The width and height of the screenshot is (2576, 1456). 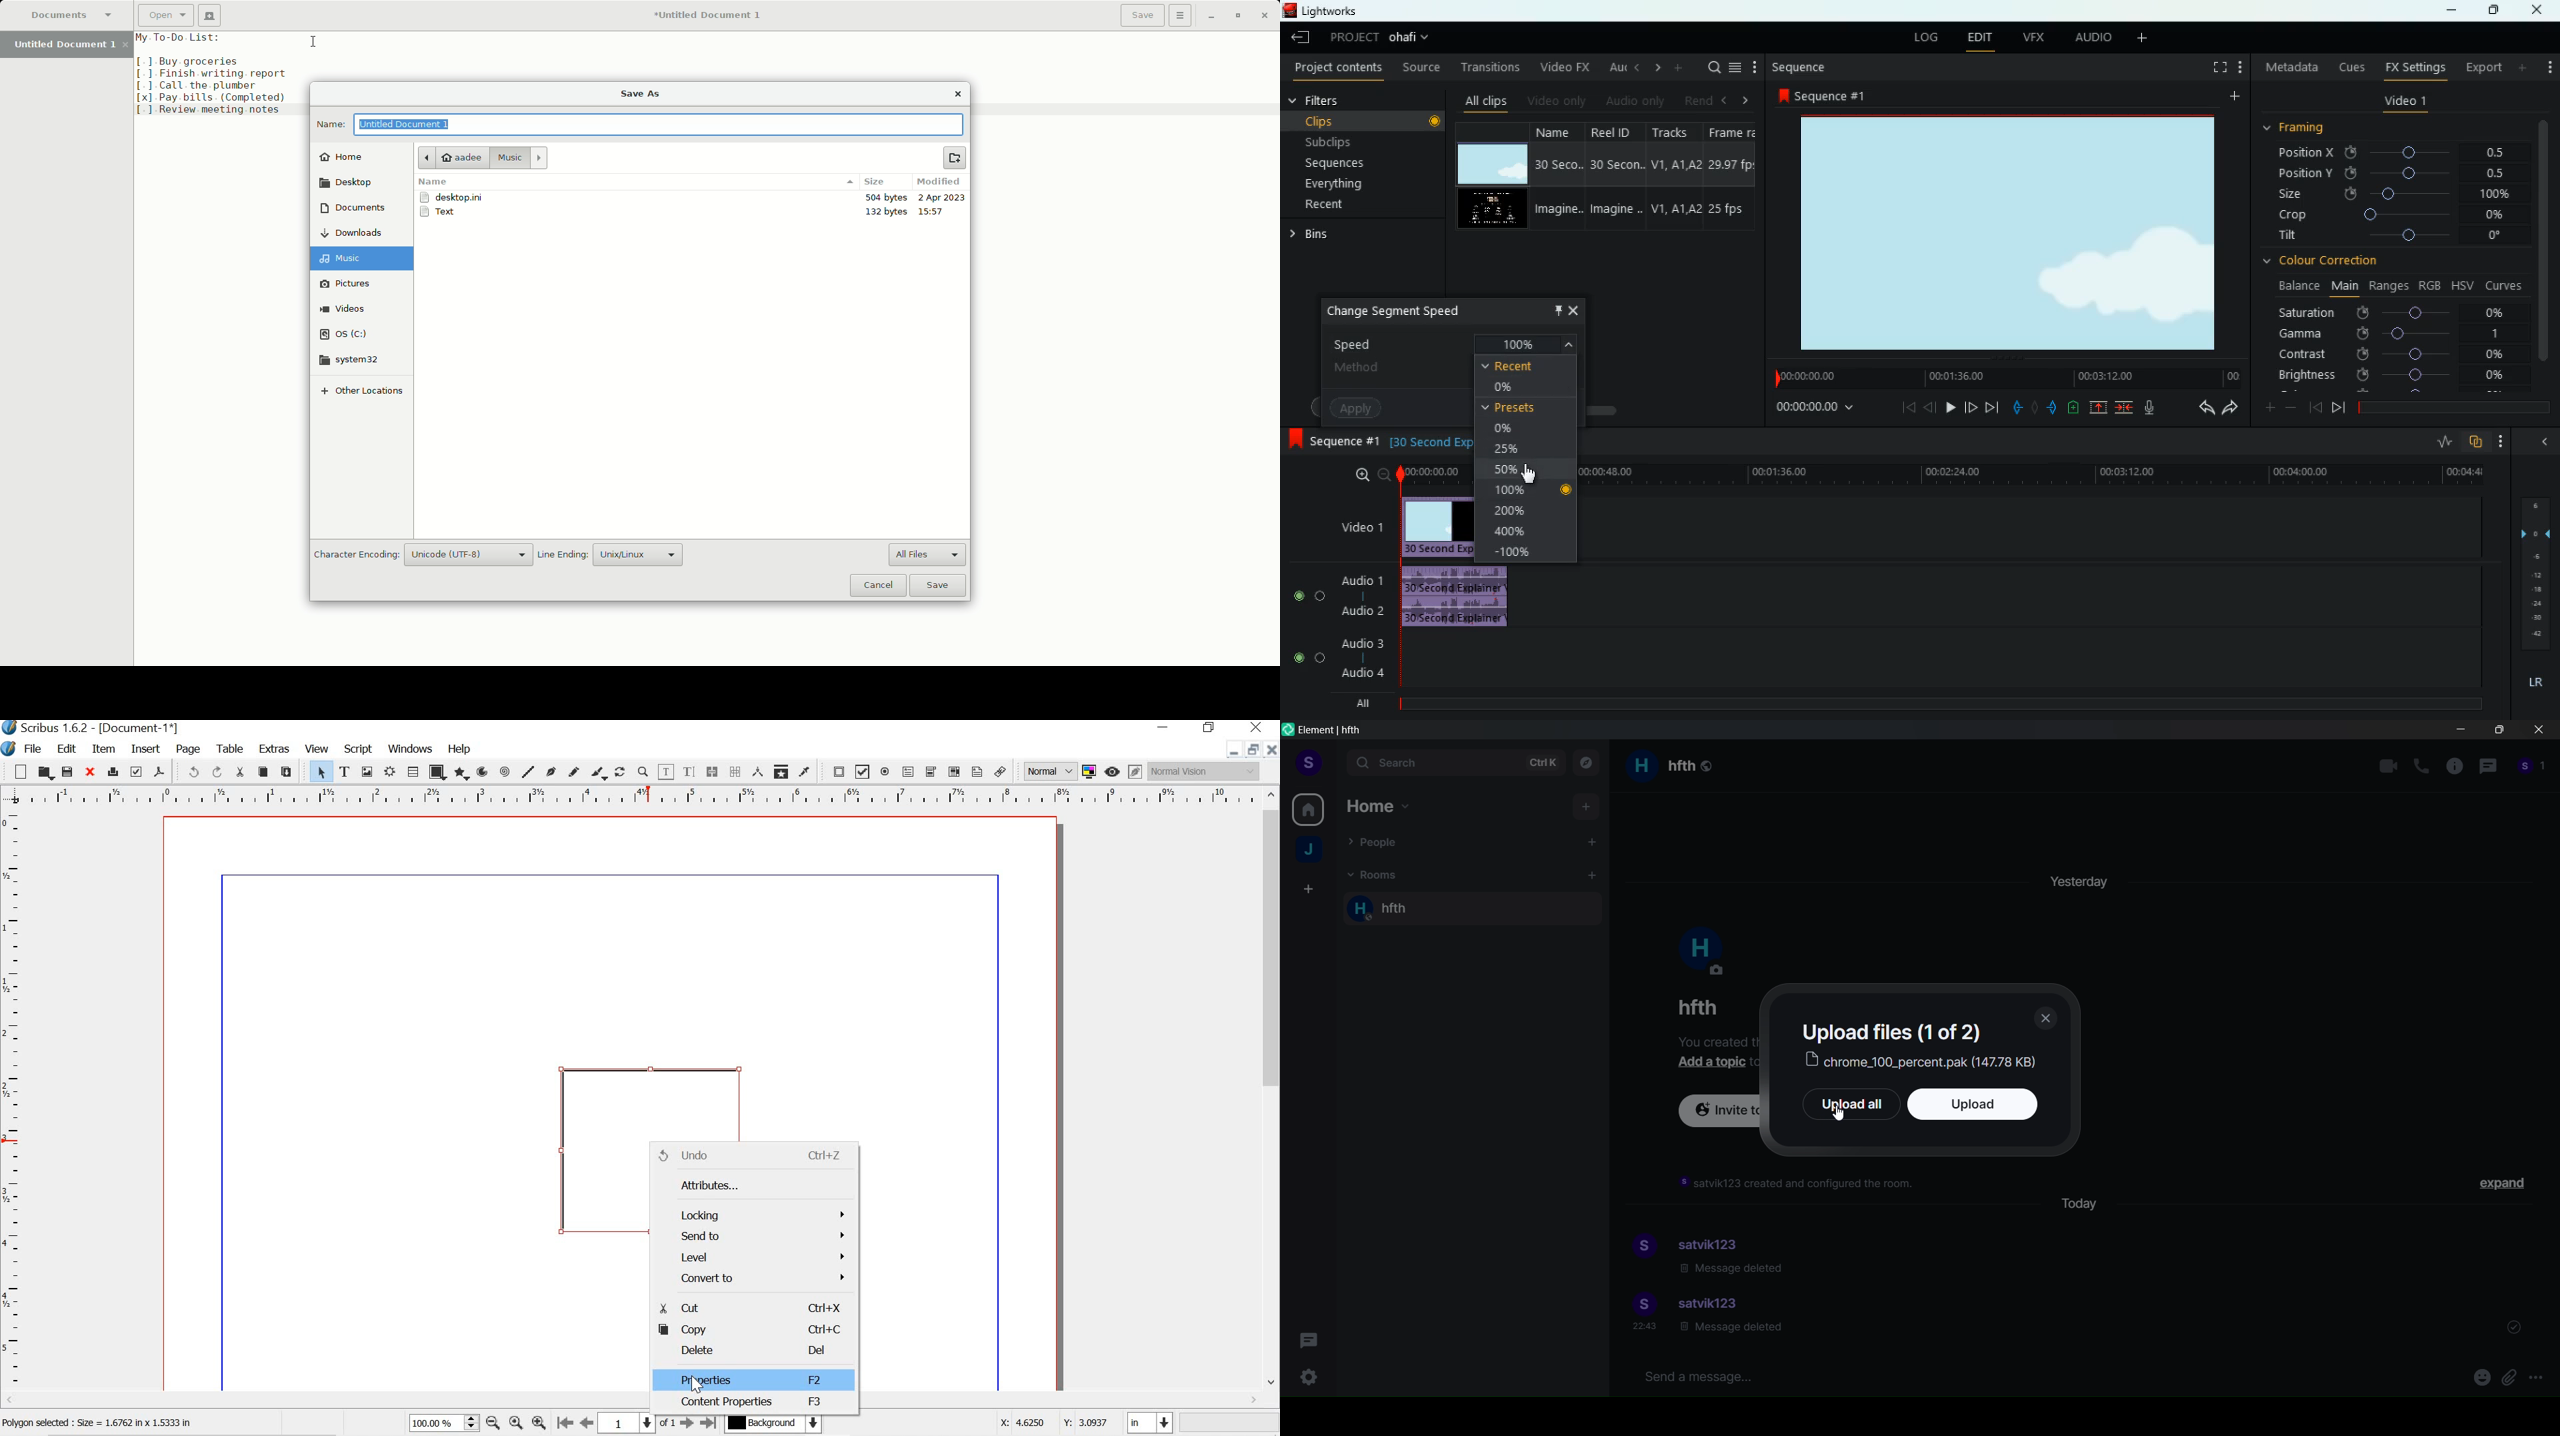 I want to click on pull, so click(x=2016, y=406).